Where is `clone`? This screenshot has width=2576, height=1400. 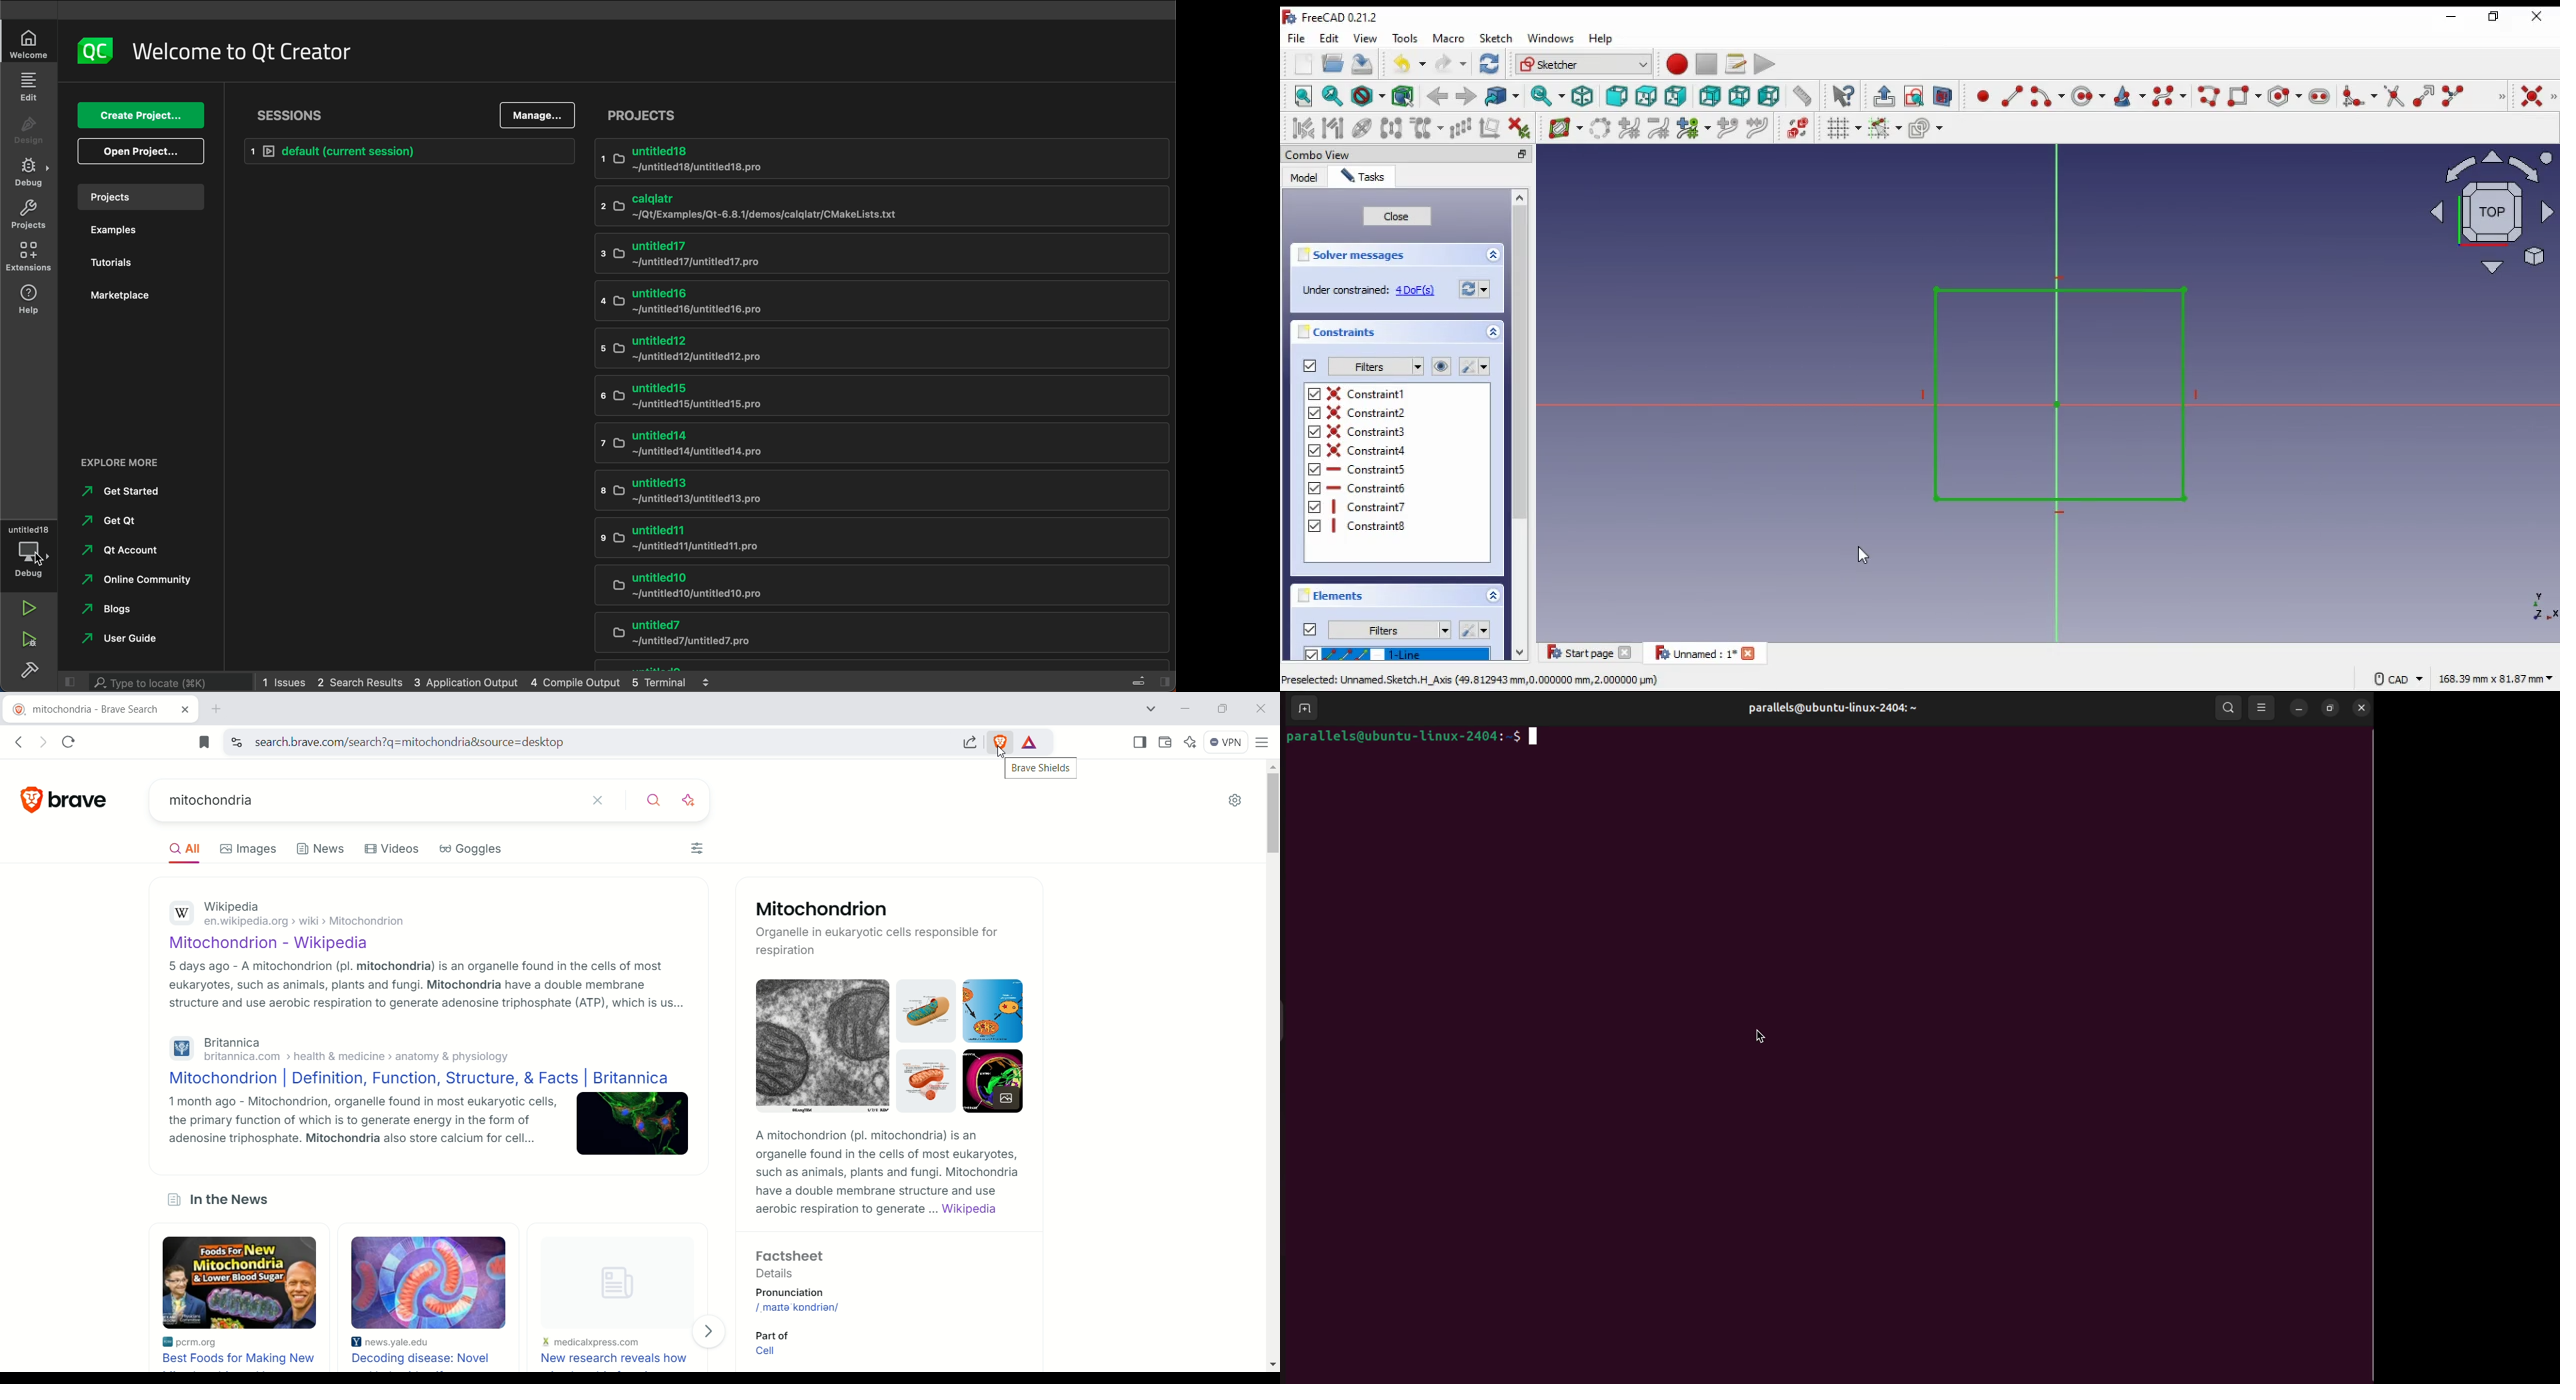
clone is located at coordinates (1427, 128).